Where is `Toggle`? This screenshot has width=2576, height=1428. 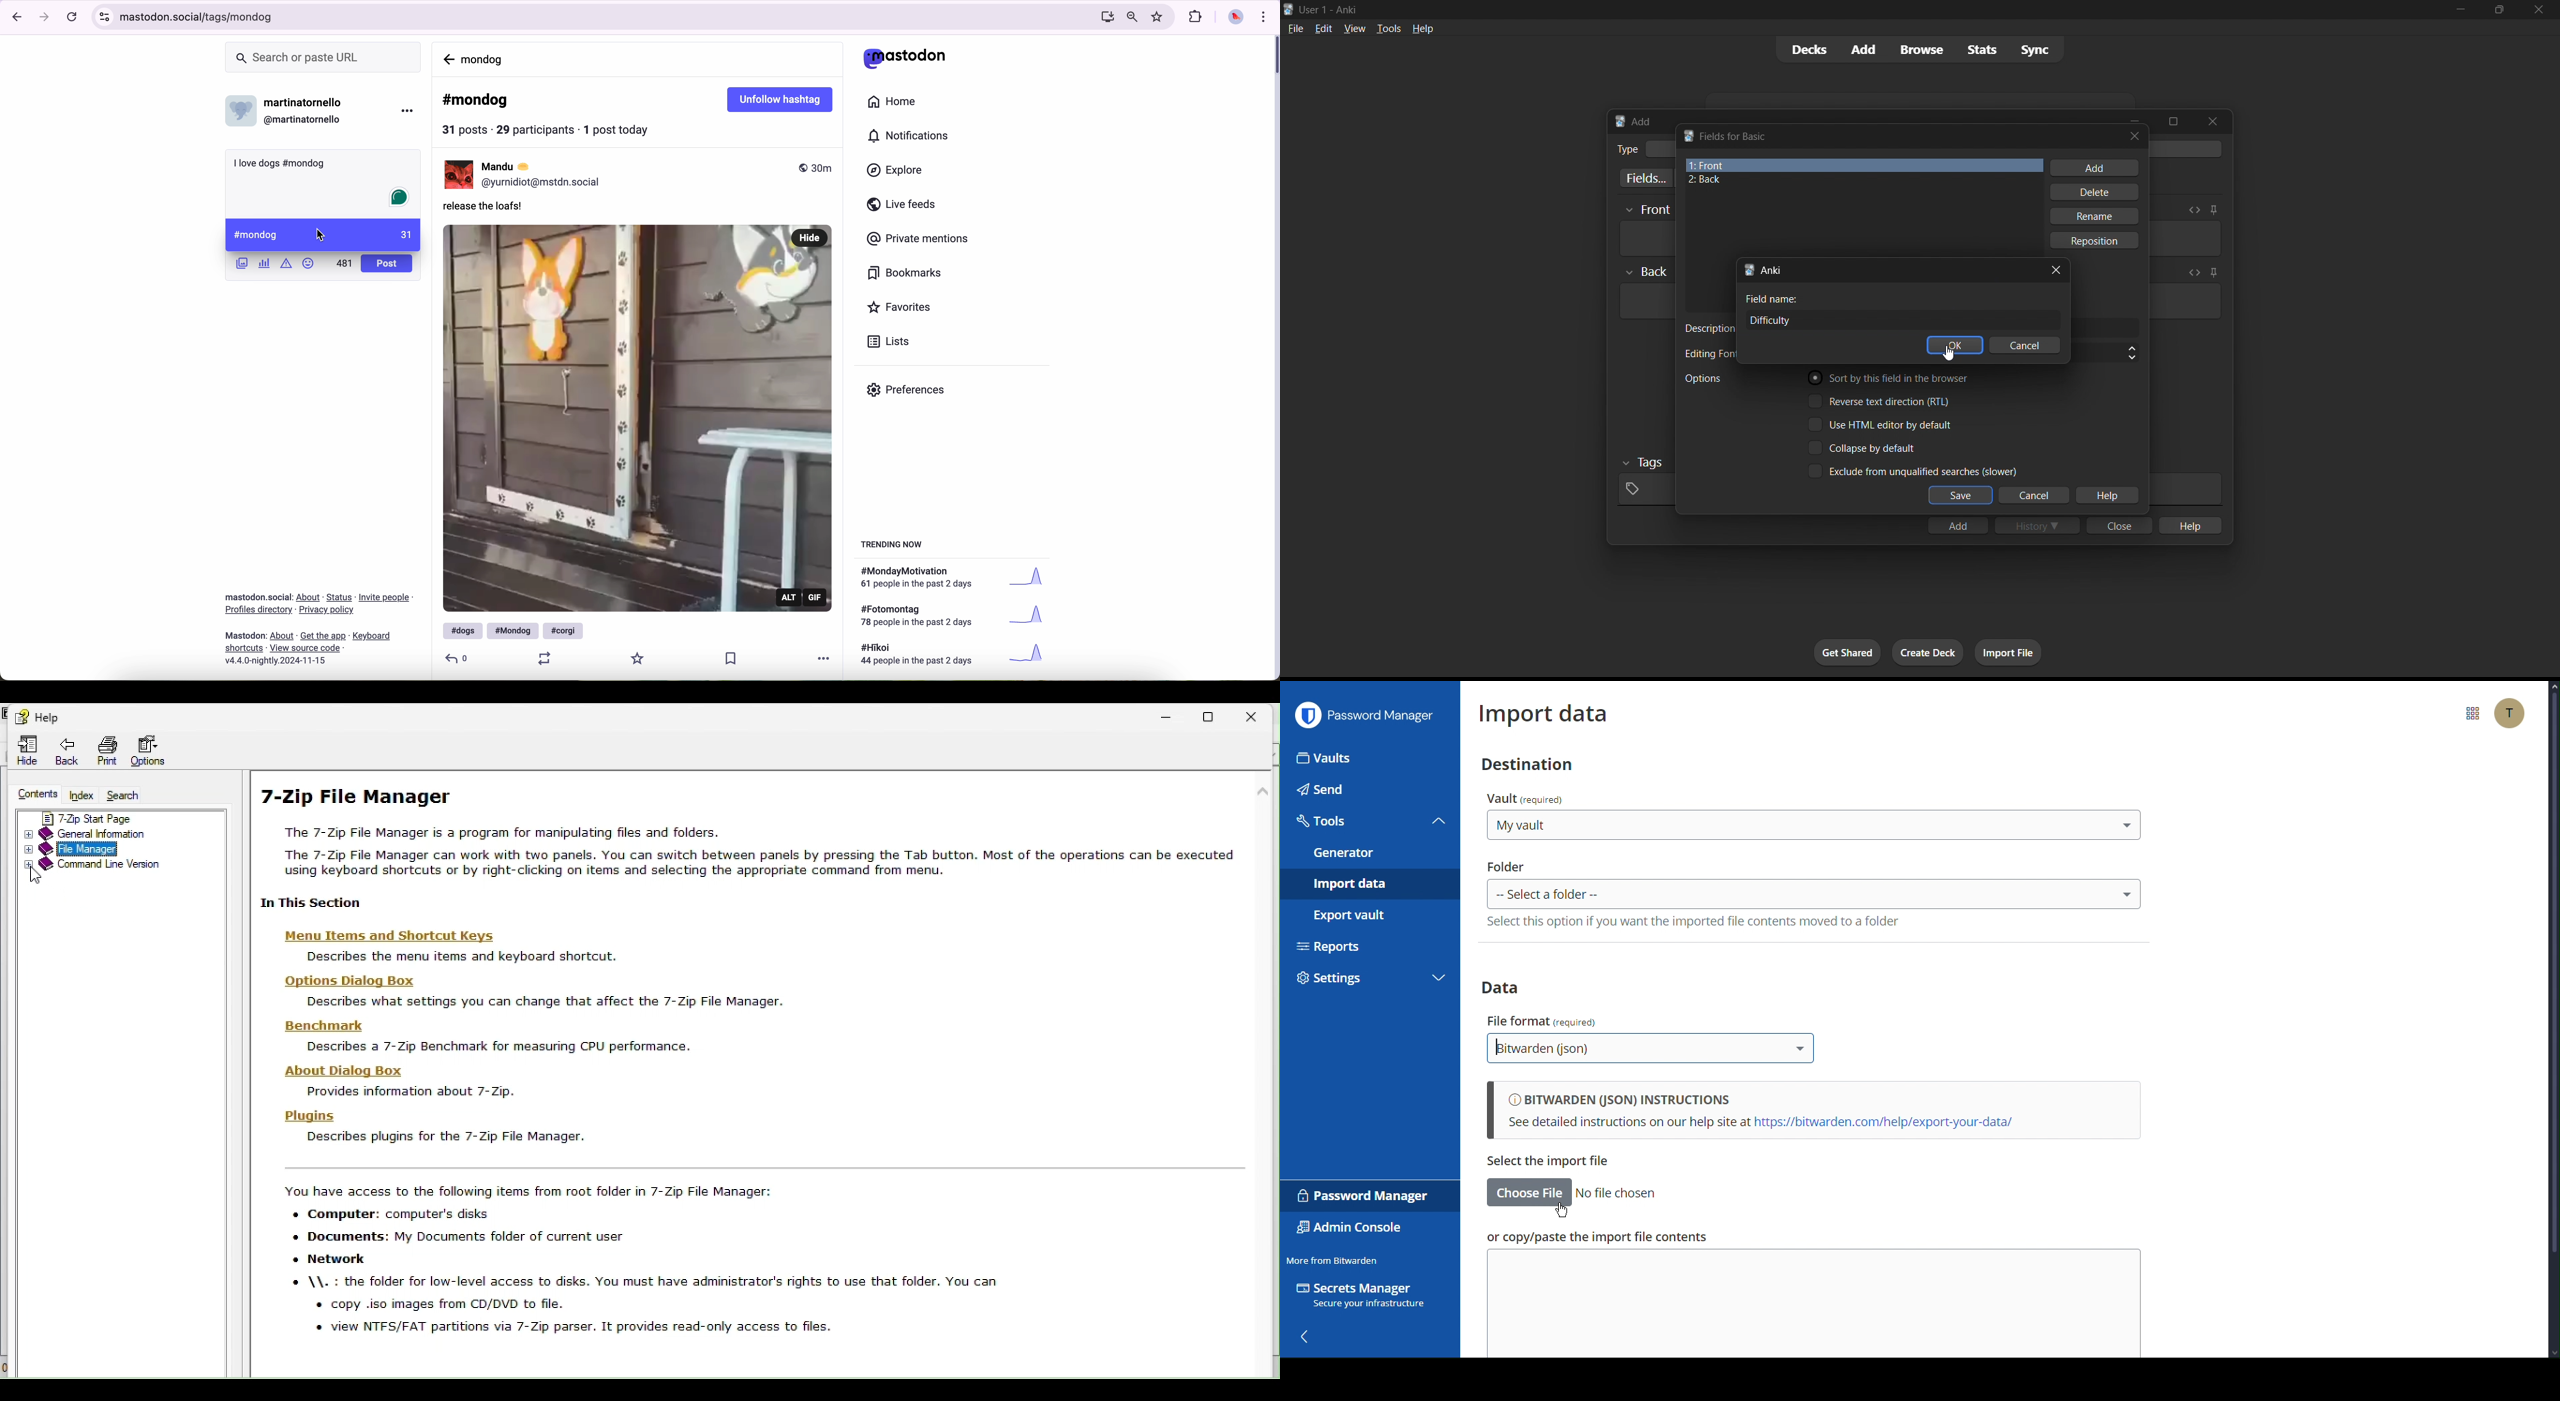 Toggle is located at coordinates (1864, 448).